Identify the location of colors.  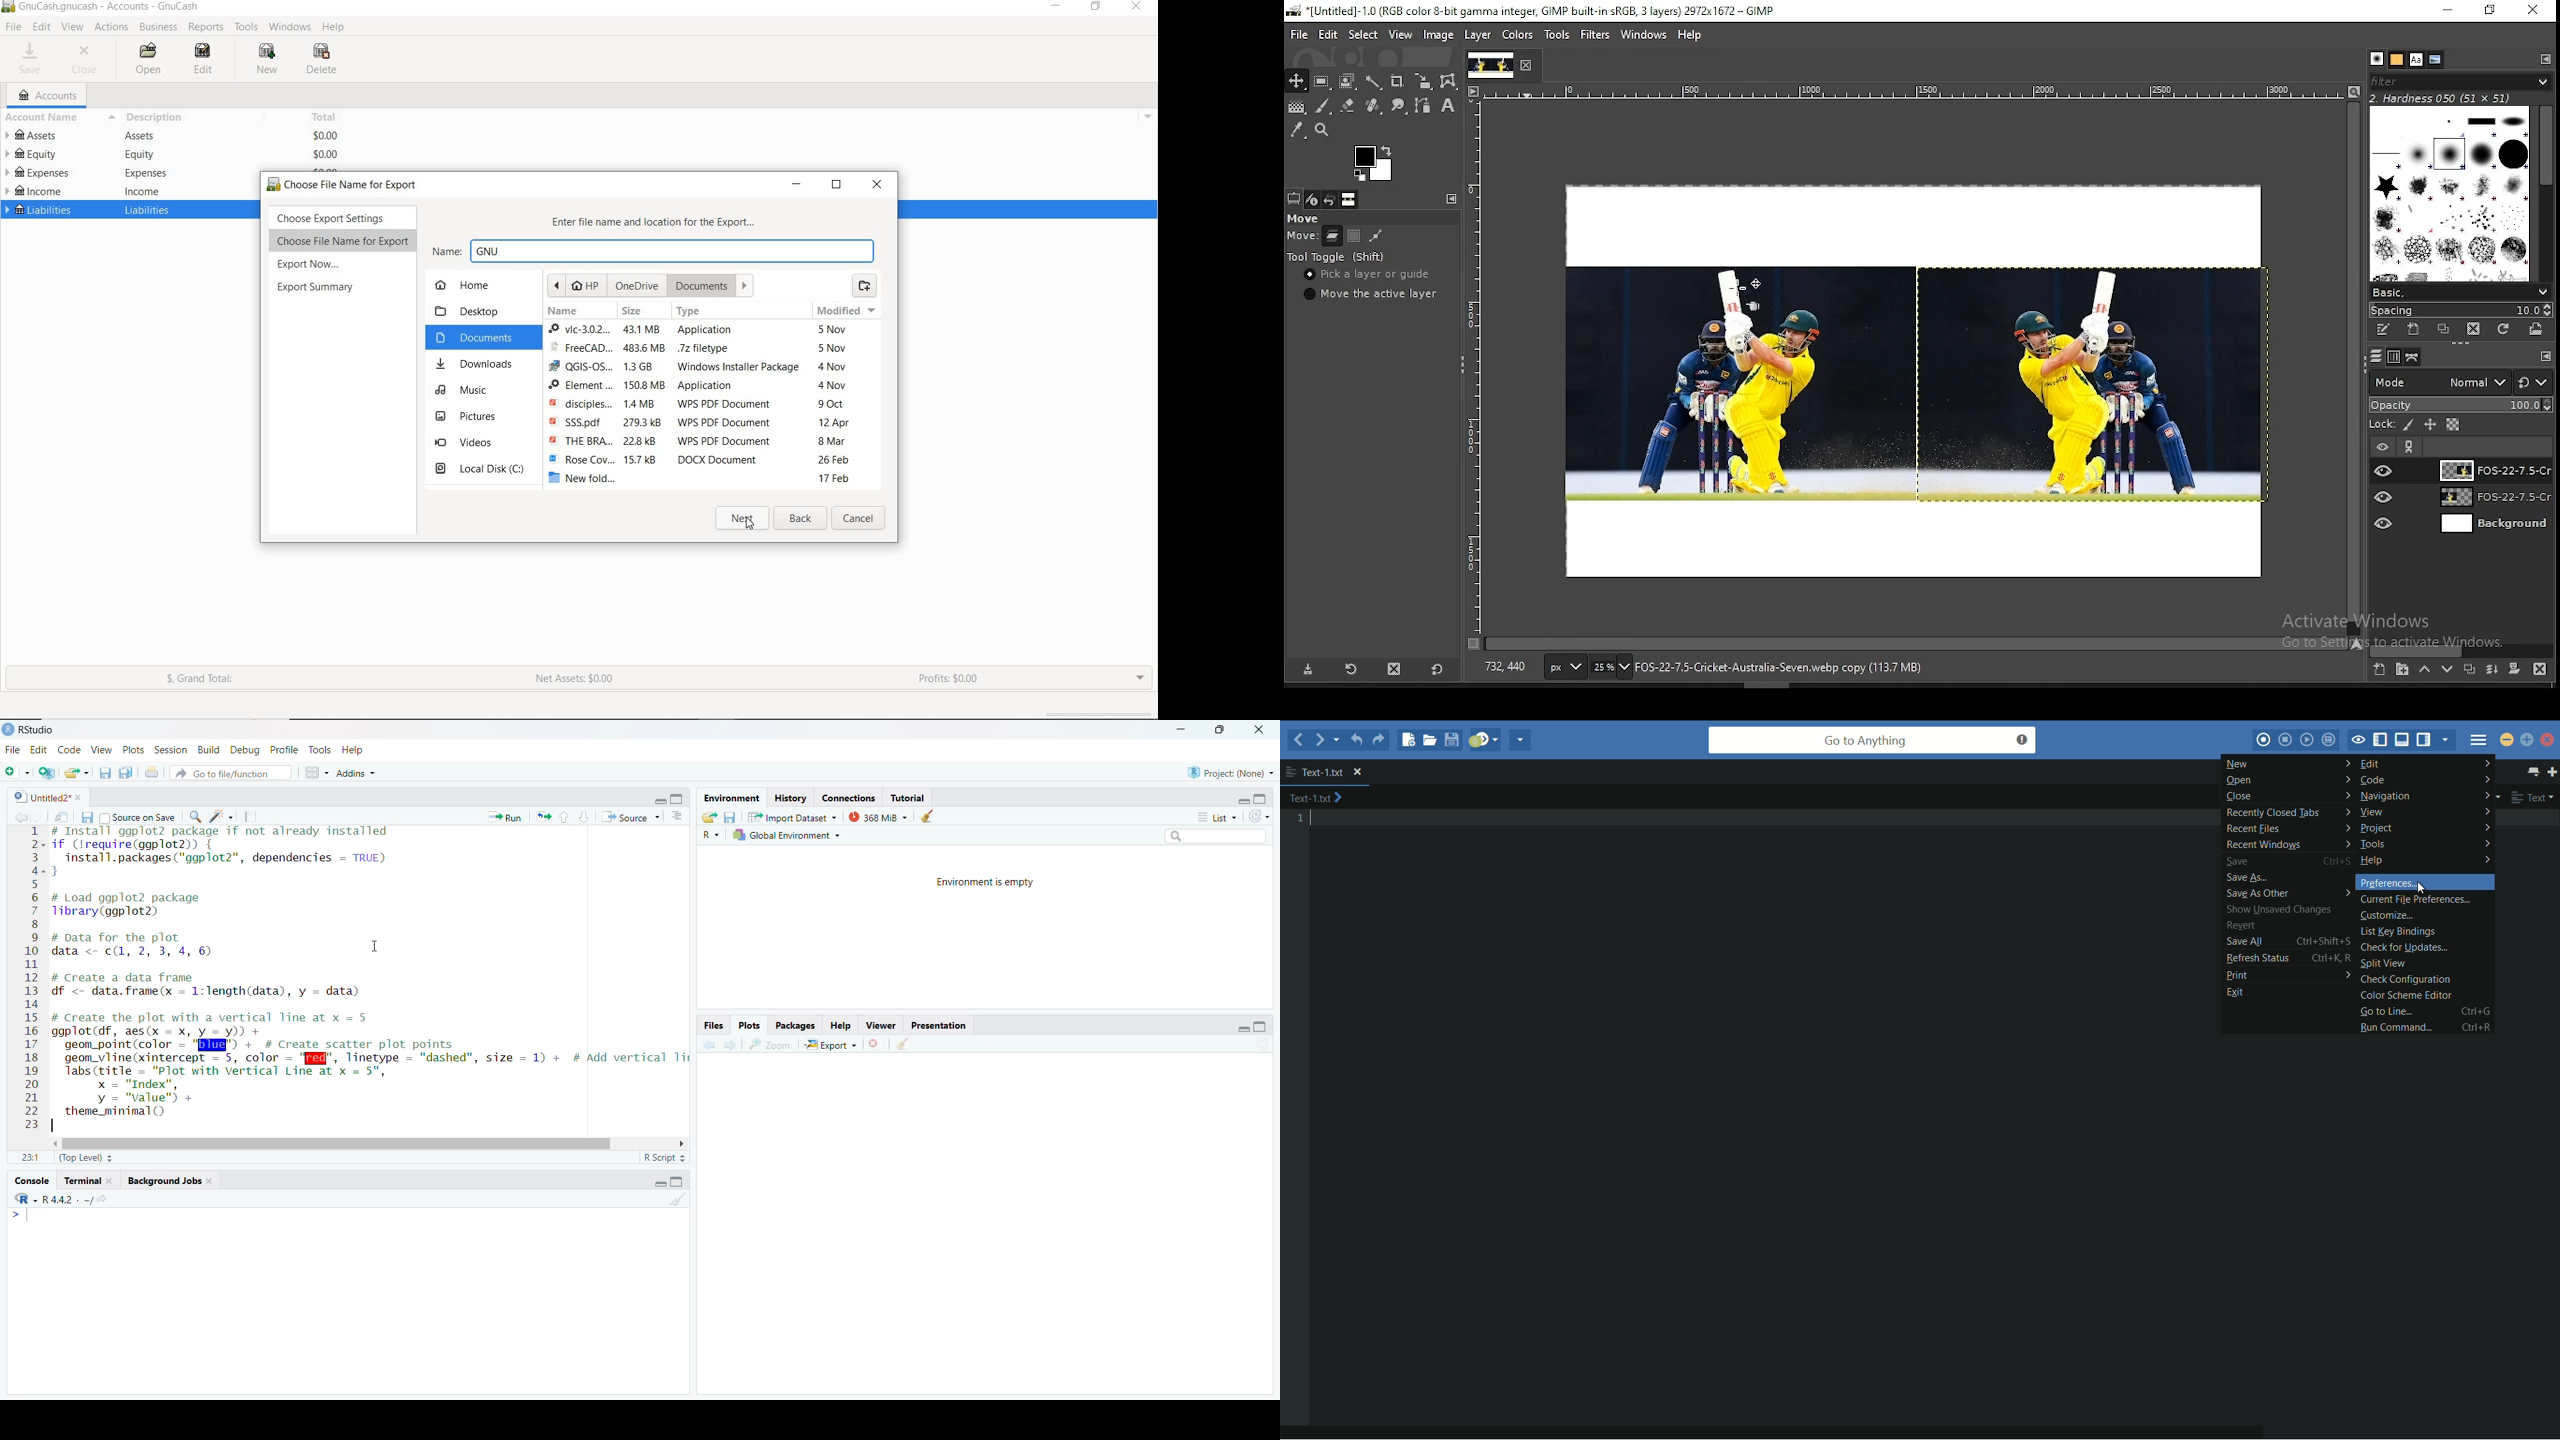
(1373, 163).